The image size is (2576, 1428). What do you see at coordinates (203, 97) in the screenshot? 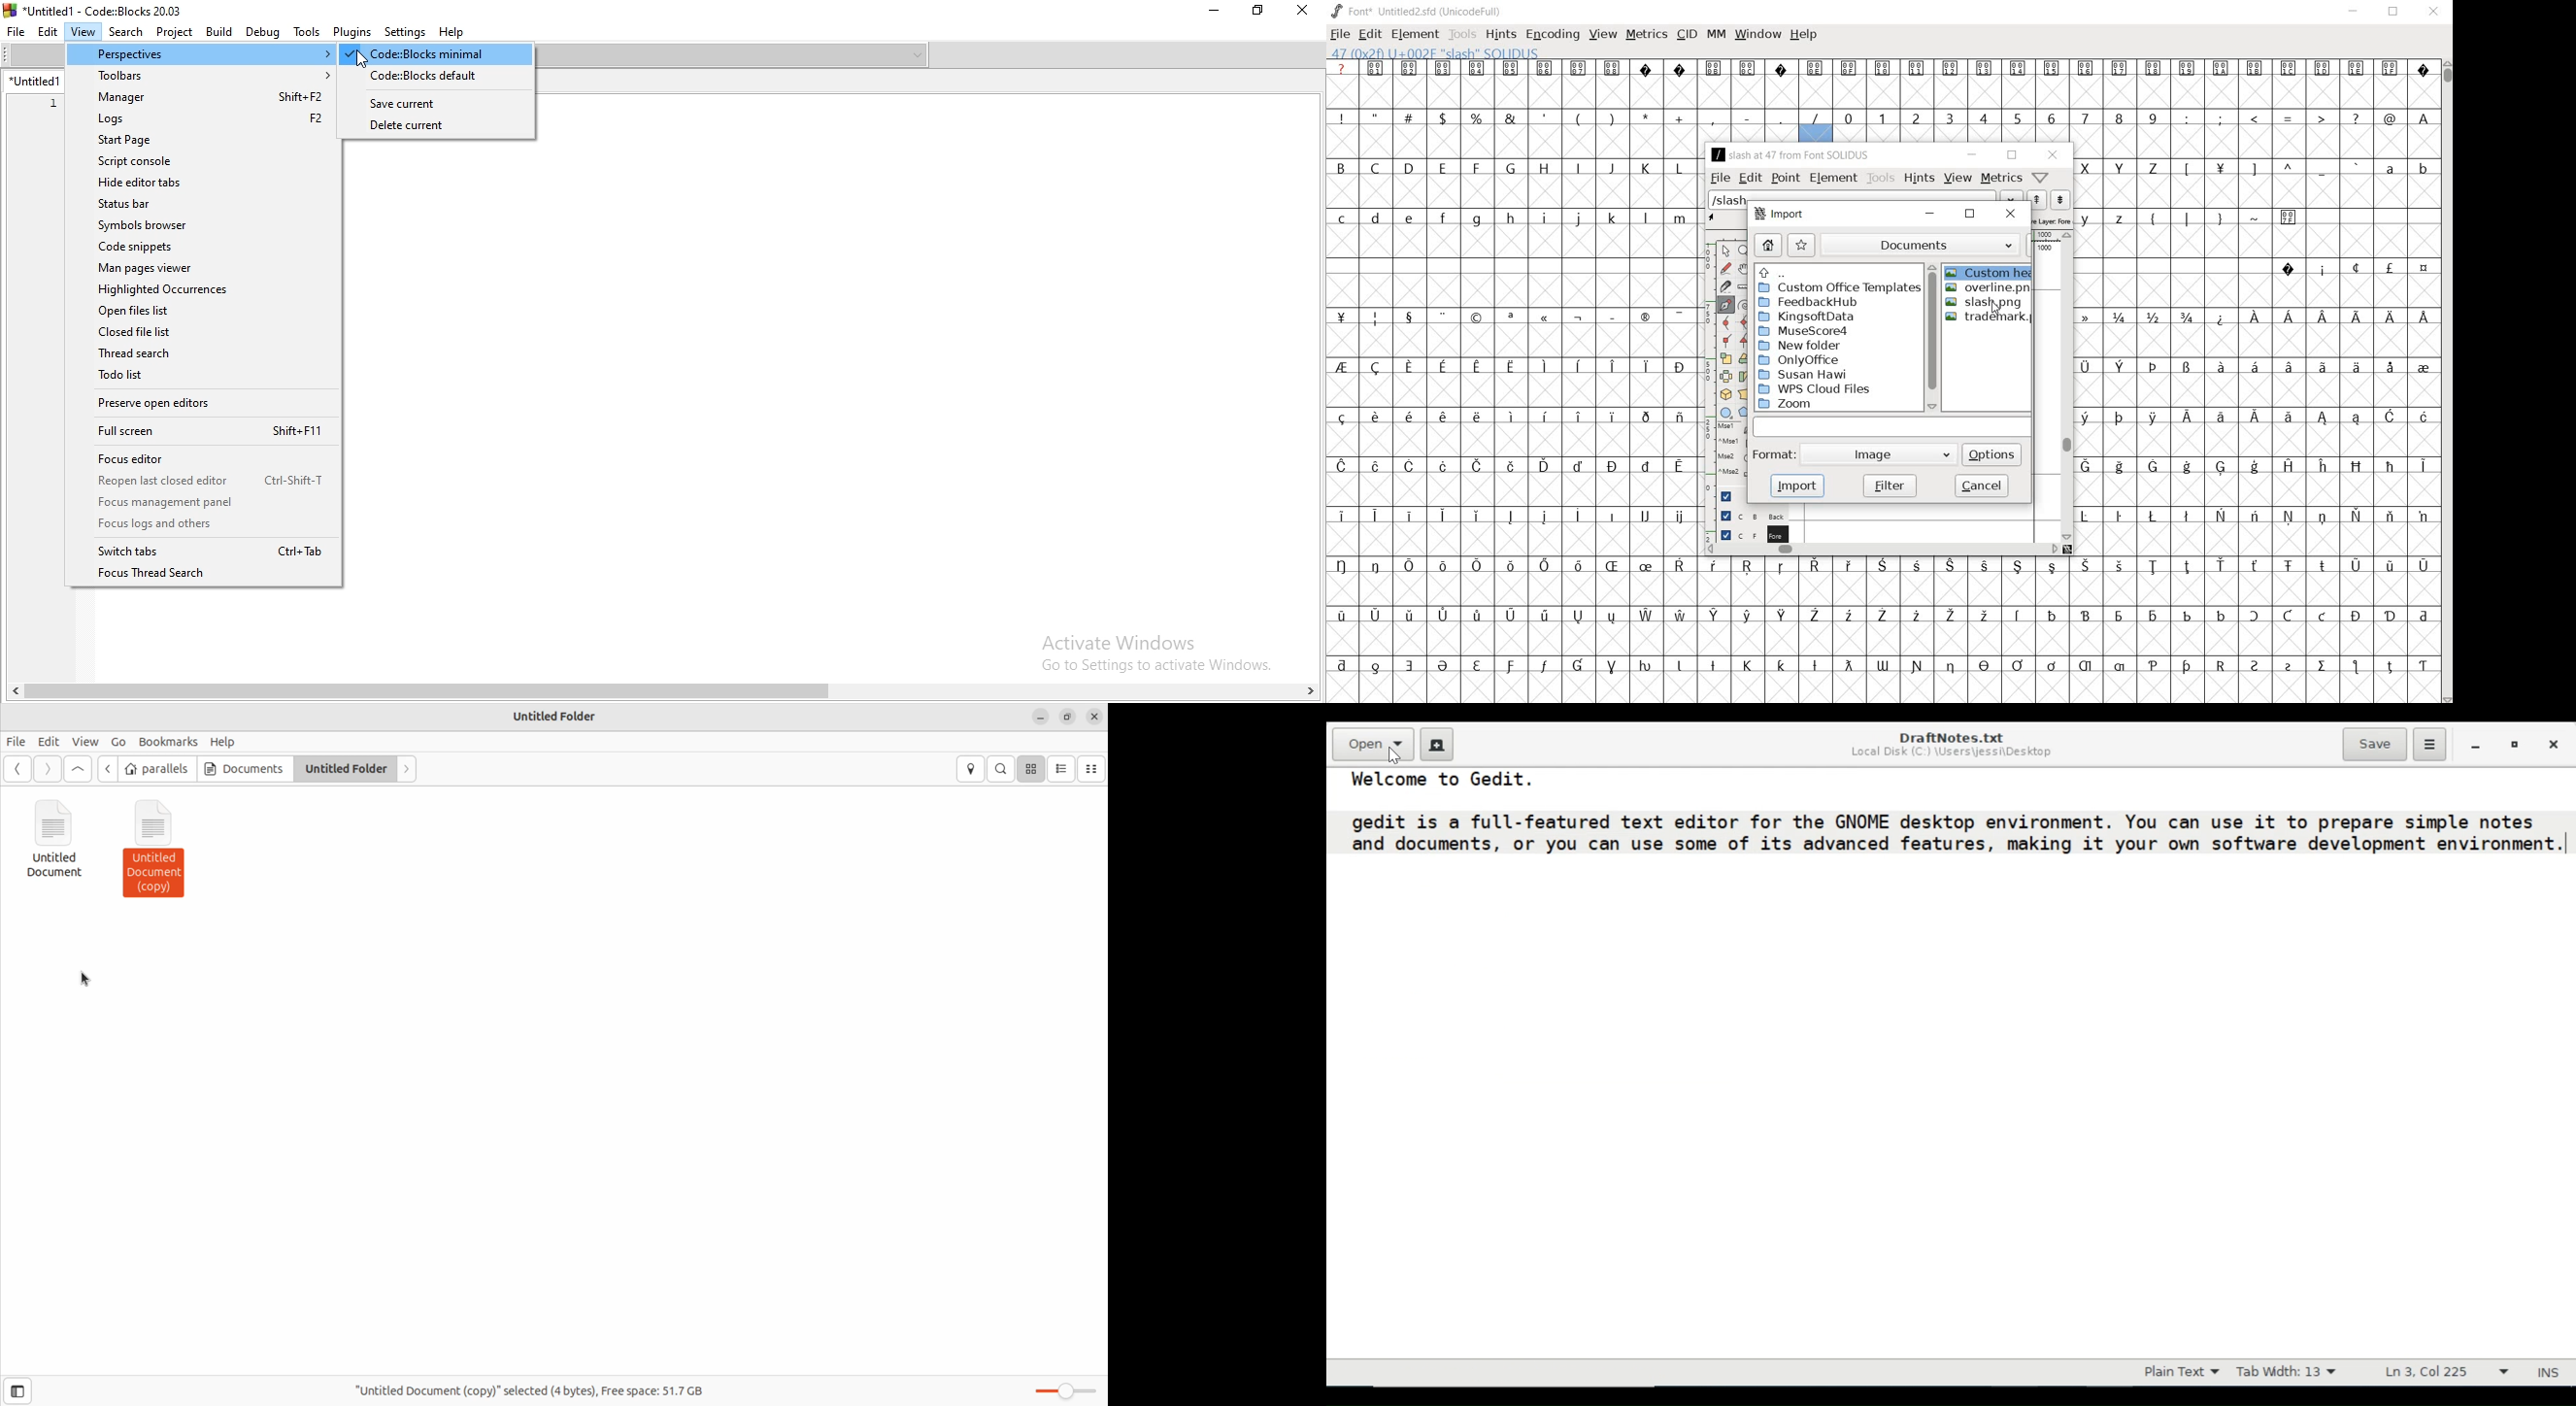
I see `Manager` at bounding box center [203, 97].